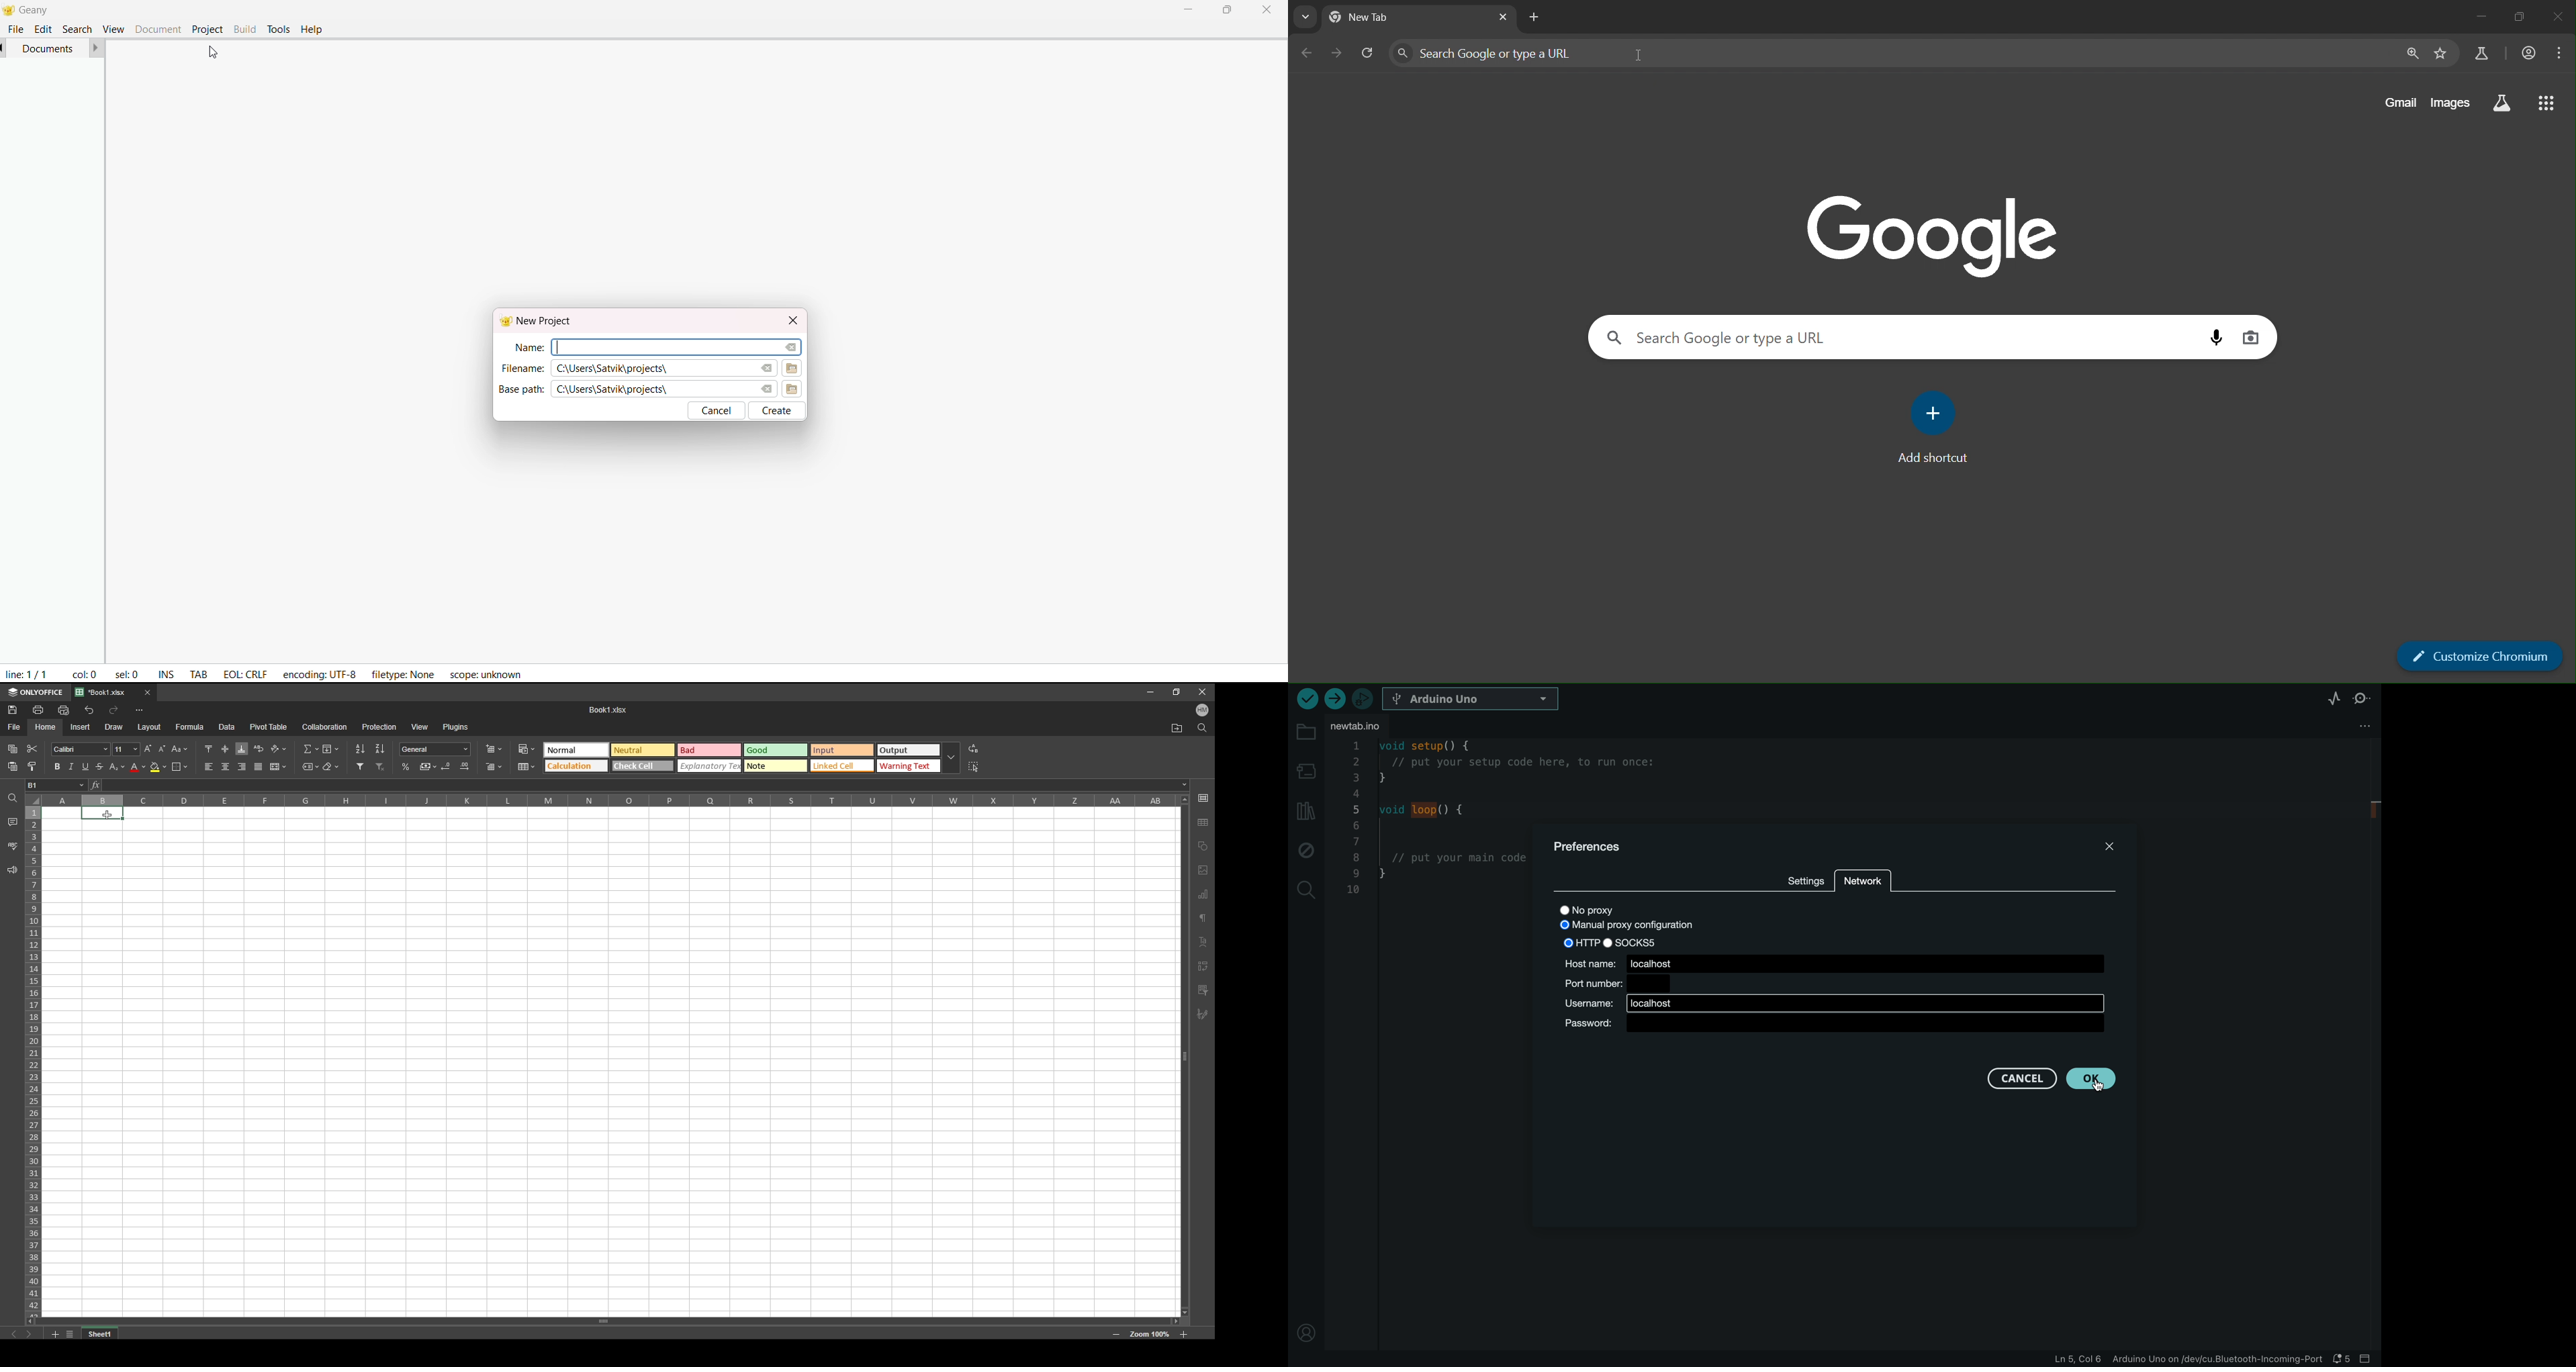 The image size is (2576, 1372). Describe the element at coordinates (147, 693) in the screenshot. I see `close` at that location.